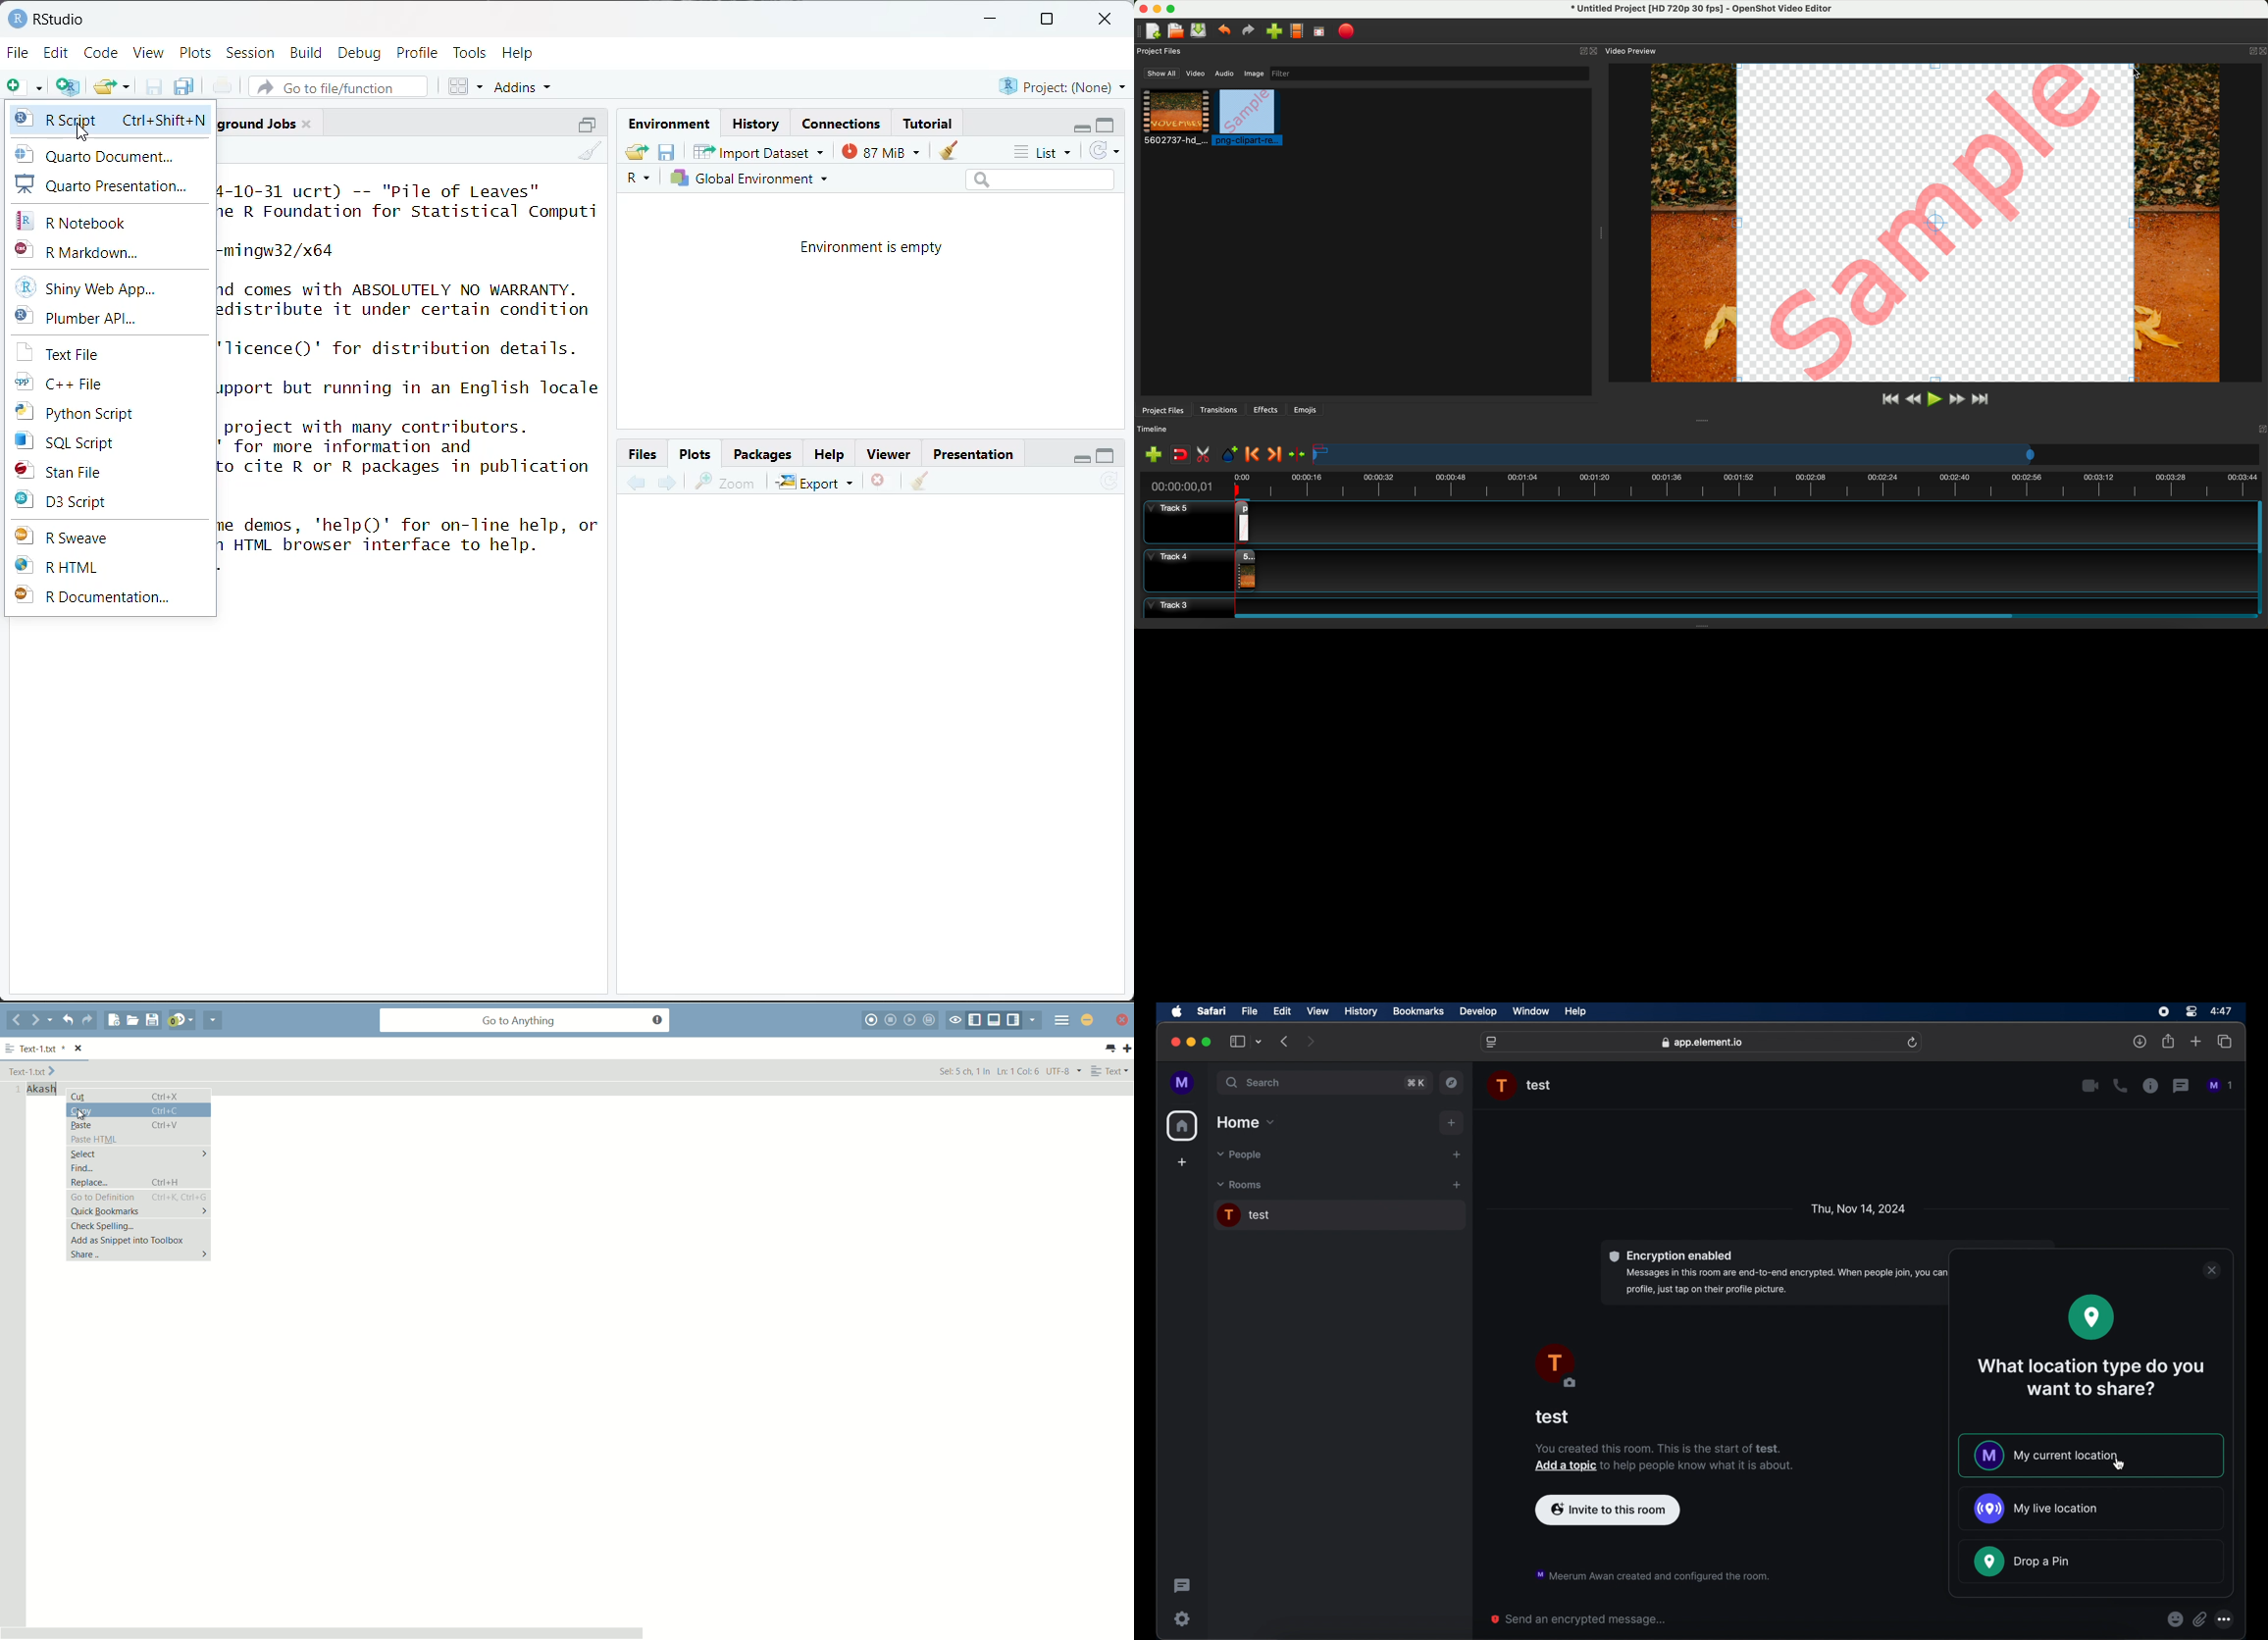  What do you see at coordinates (1694, 569) in the screenshot?
I see `track 4` at bounding box center [1694, 569].